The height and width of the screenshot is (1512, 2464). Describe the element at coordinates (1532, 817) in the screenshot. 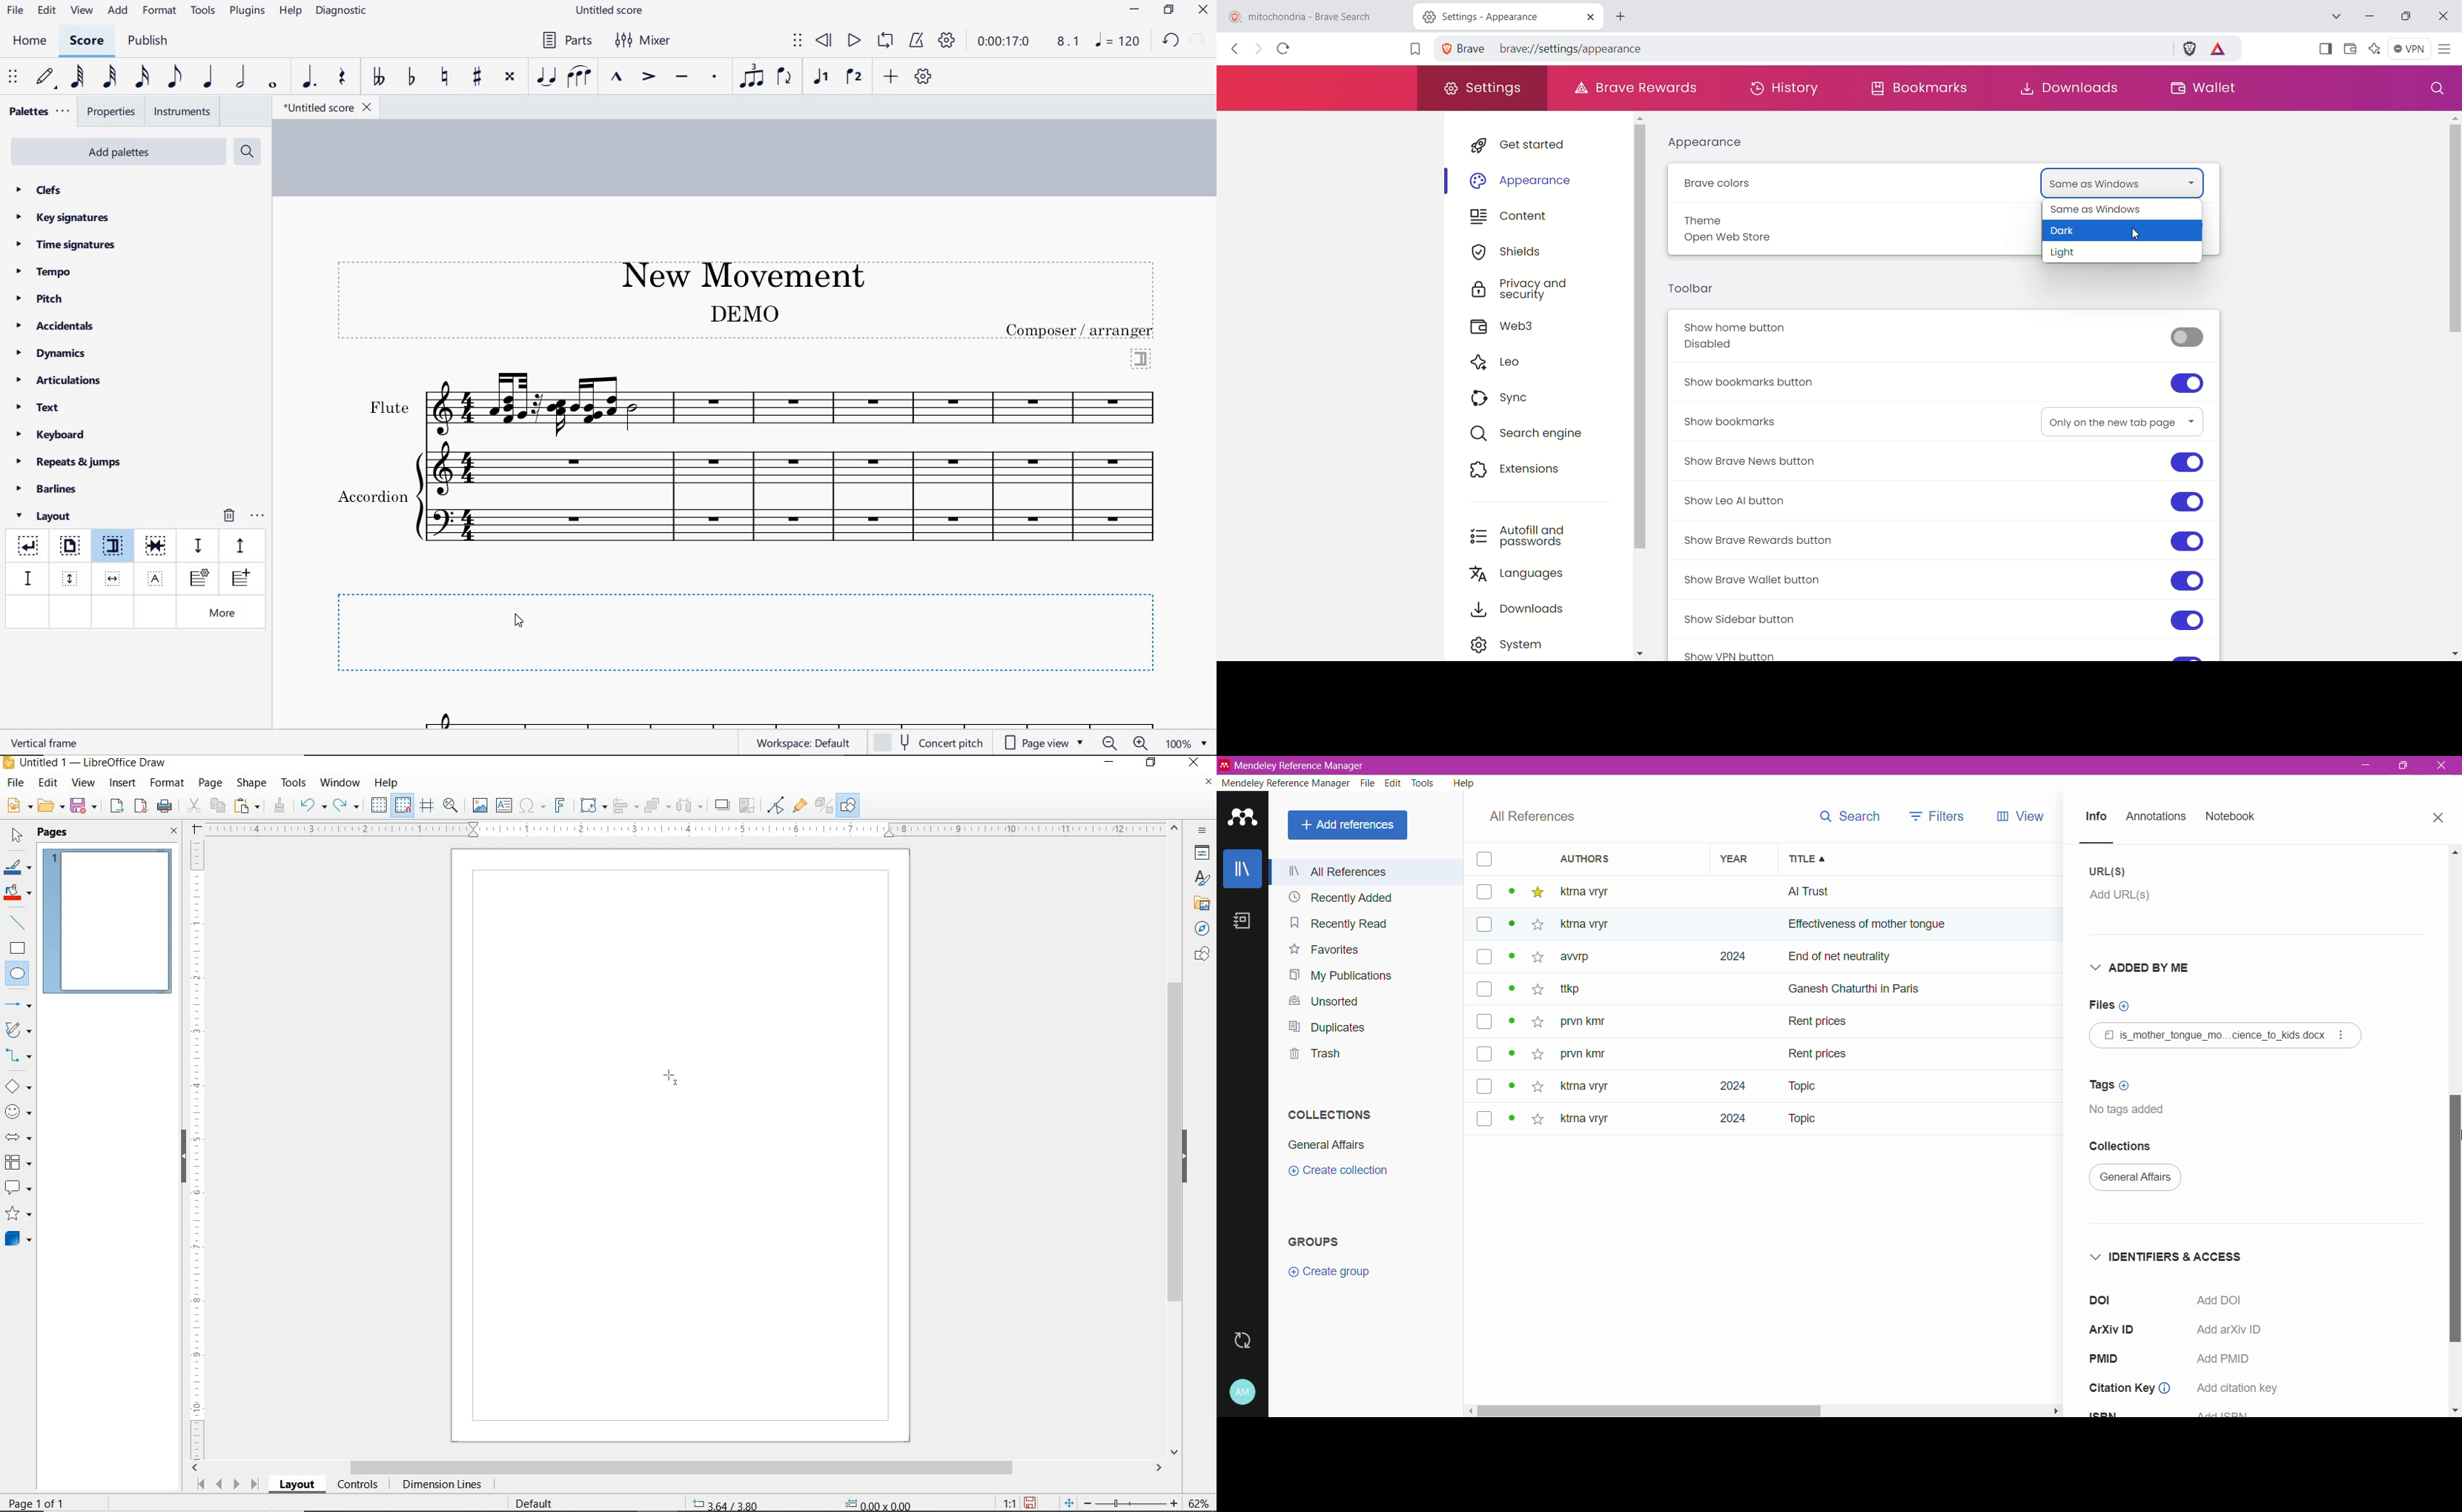

I see `All References` at that location.